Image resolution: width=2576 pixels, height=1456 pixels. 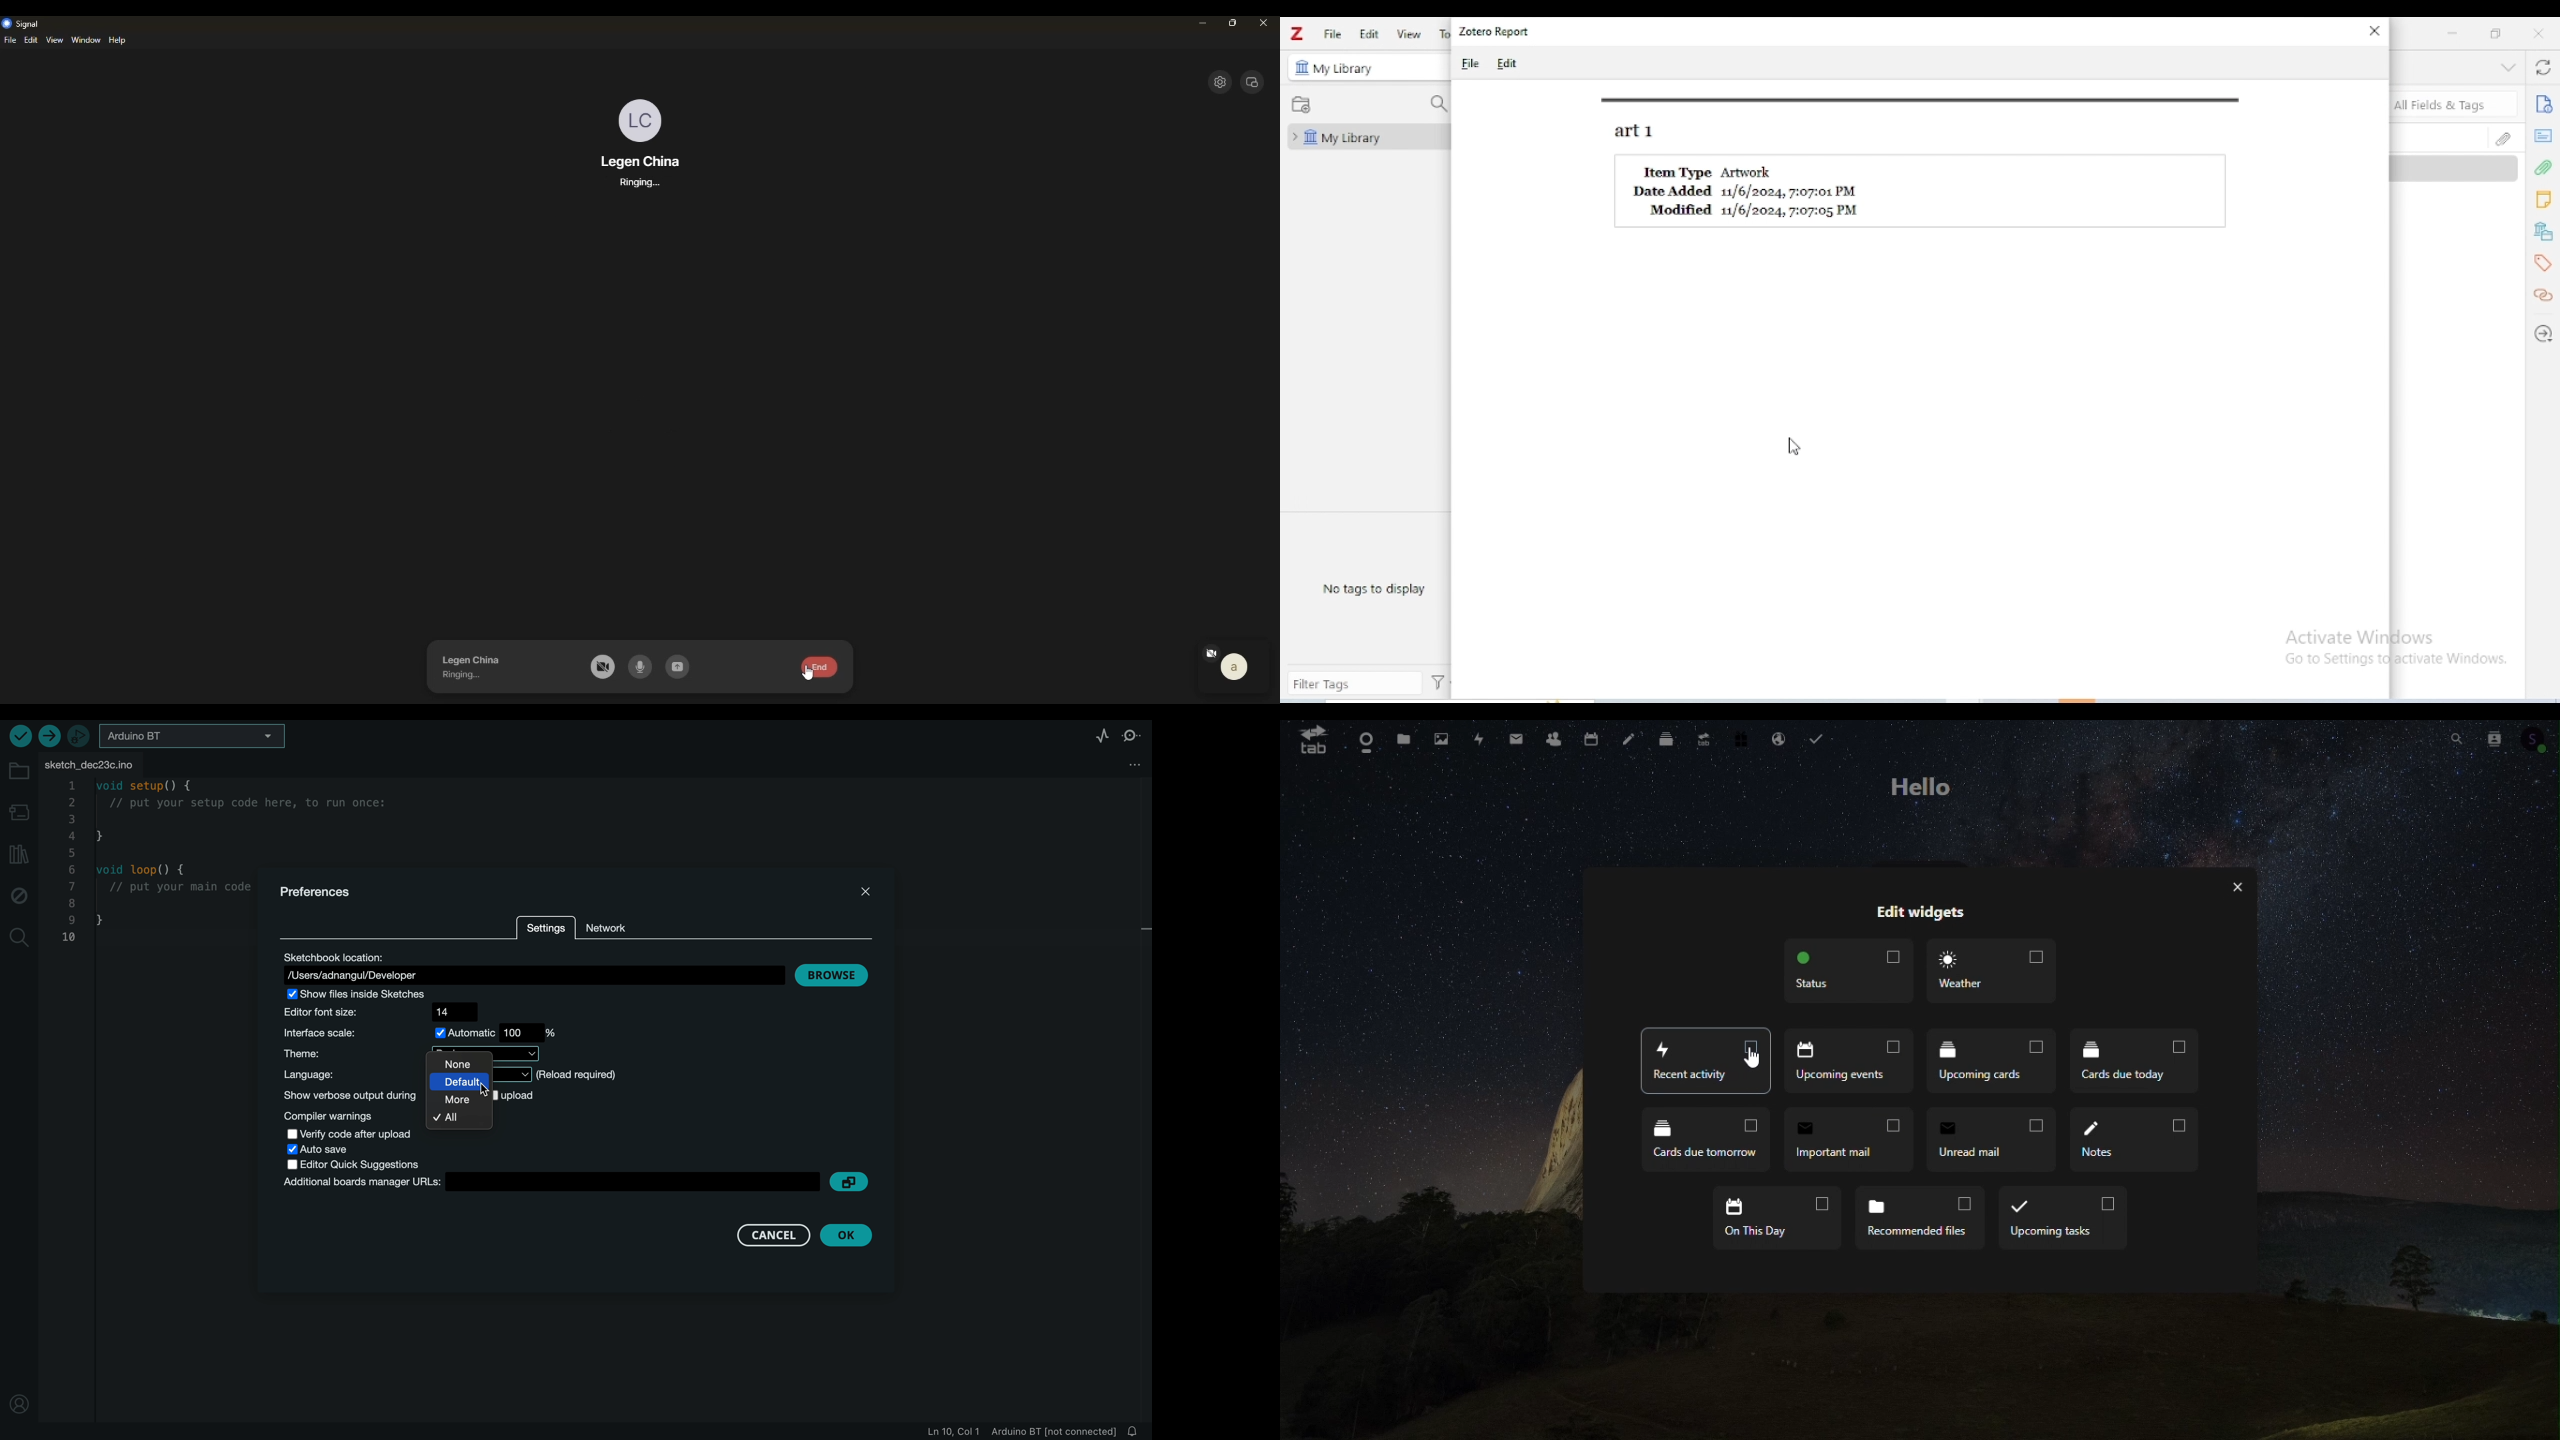 What do you see at coordinates (2375, 31) in the screenshot?
I see `close` at bounding box center [2375, 31].